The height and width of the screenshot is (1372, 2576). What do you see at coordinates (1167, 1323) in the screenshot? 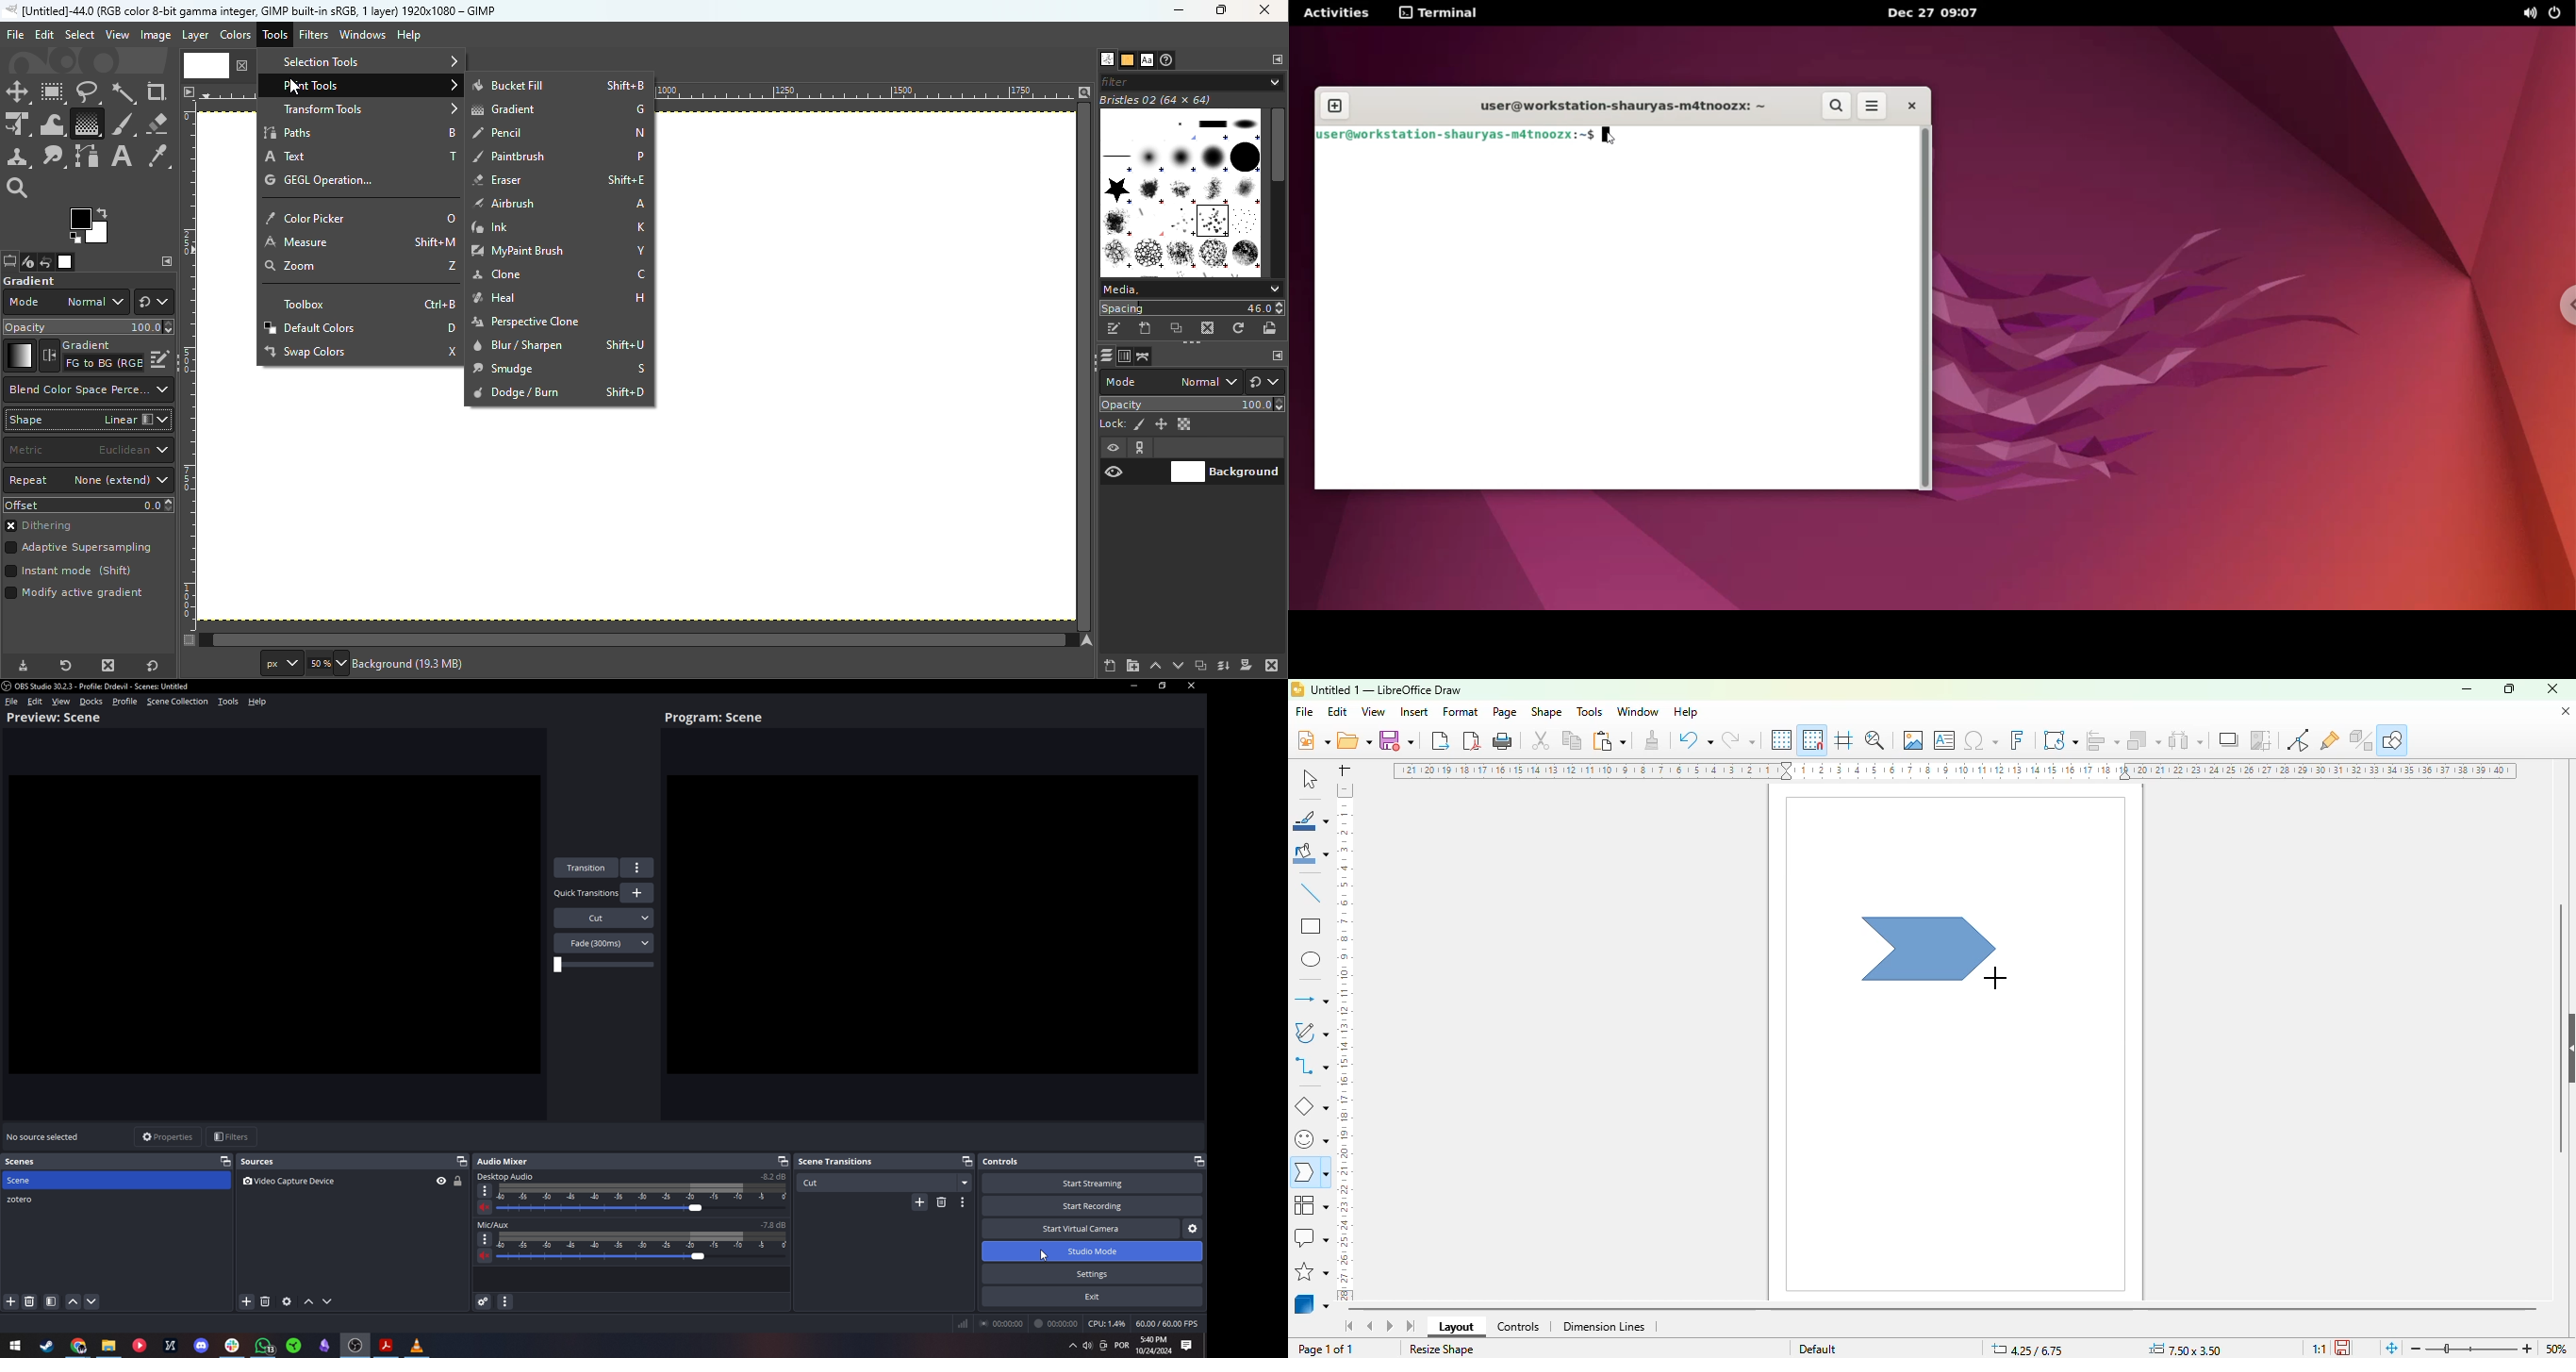
I see `FPS` at bounding box center [1167, 1323].